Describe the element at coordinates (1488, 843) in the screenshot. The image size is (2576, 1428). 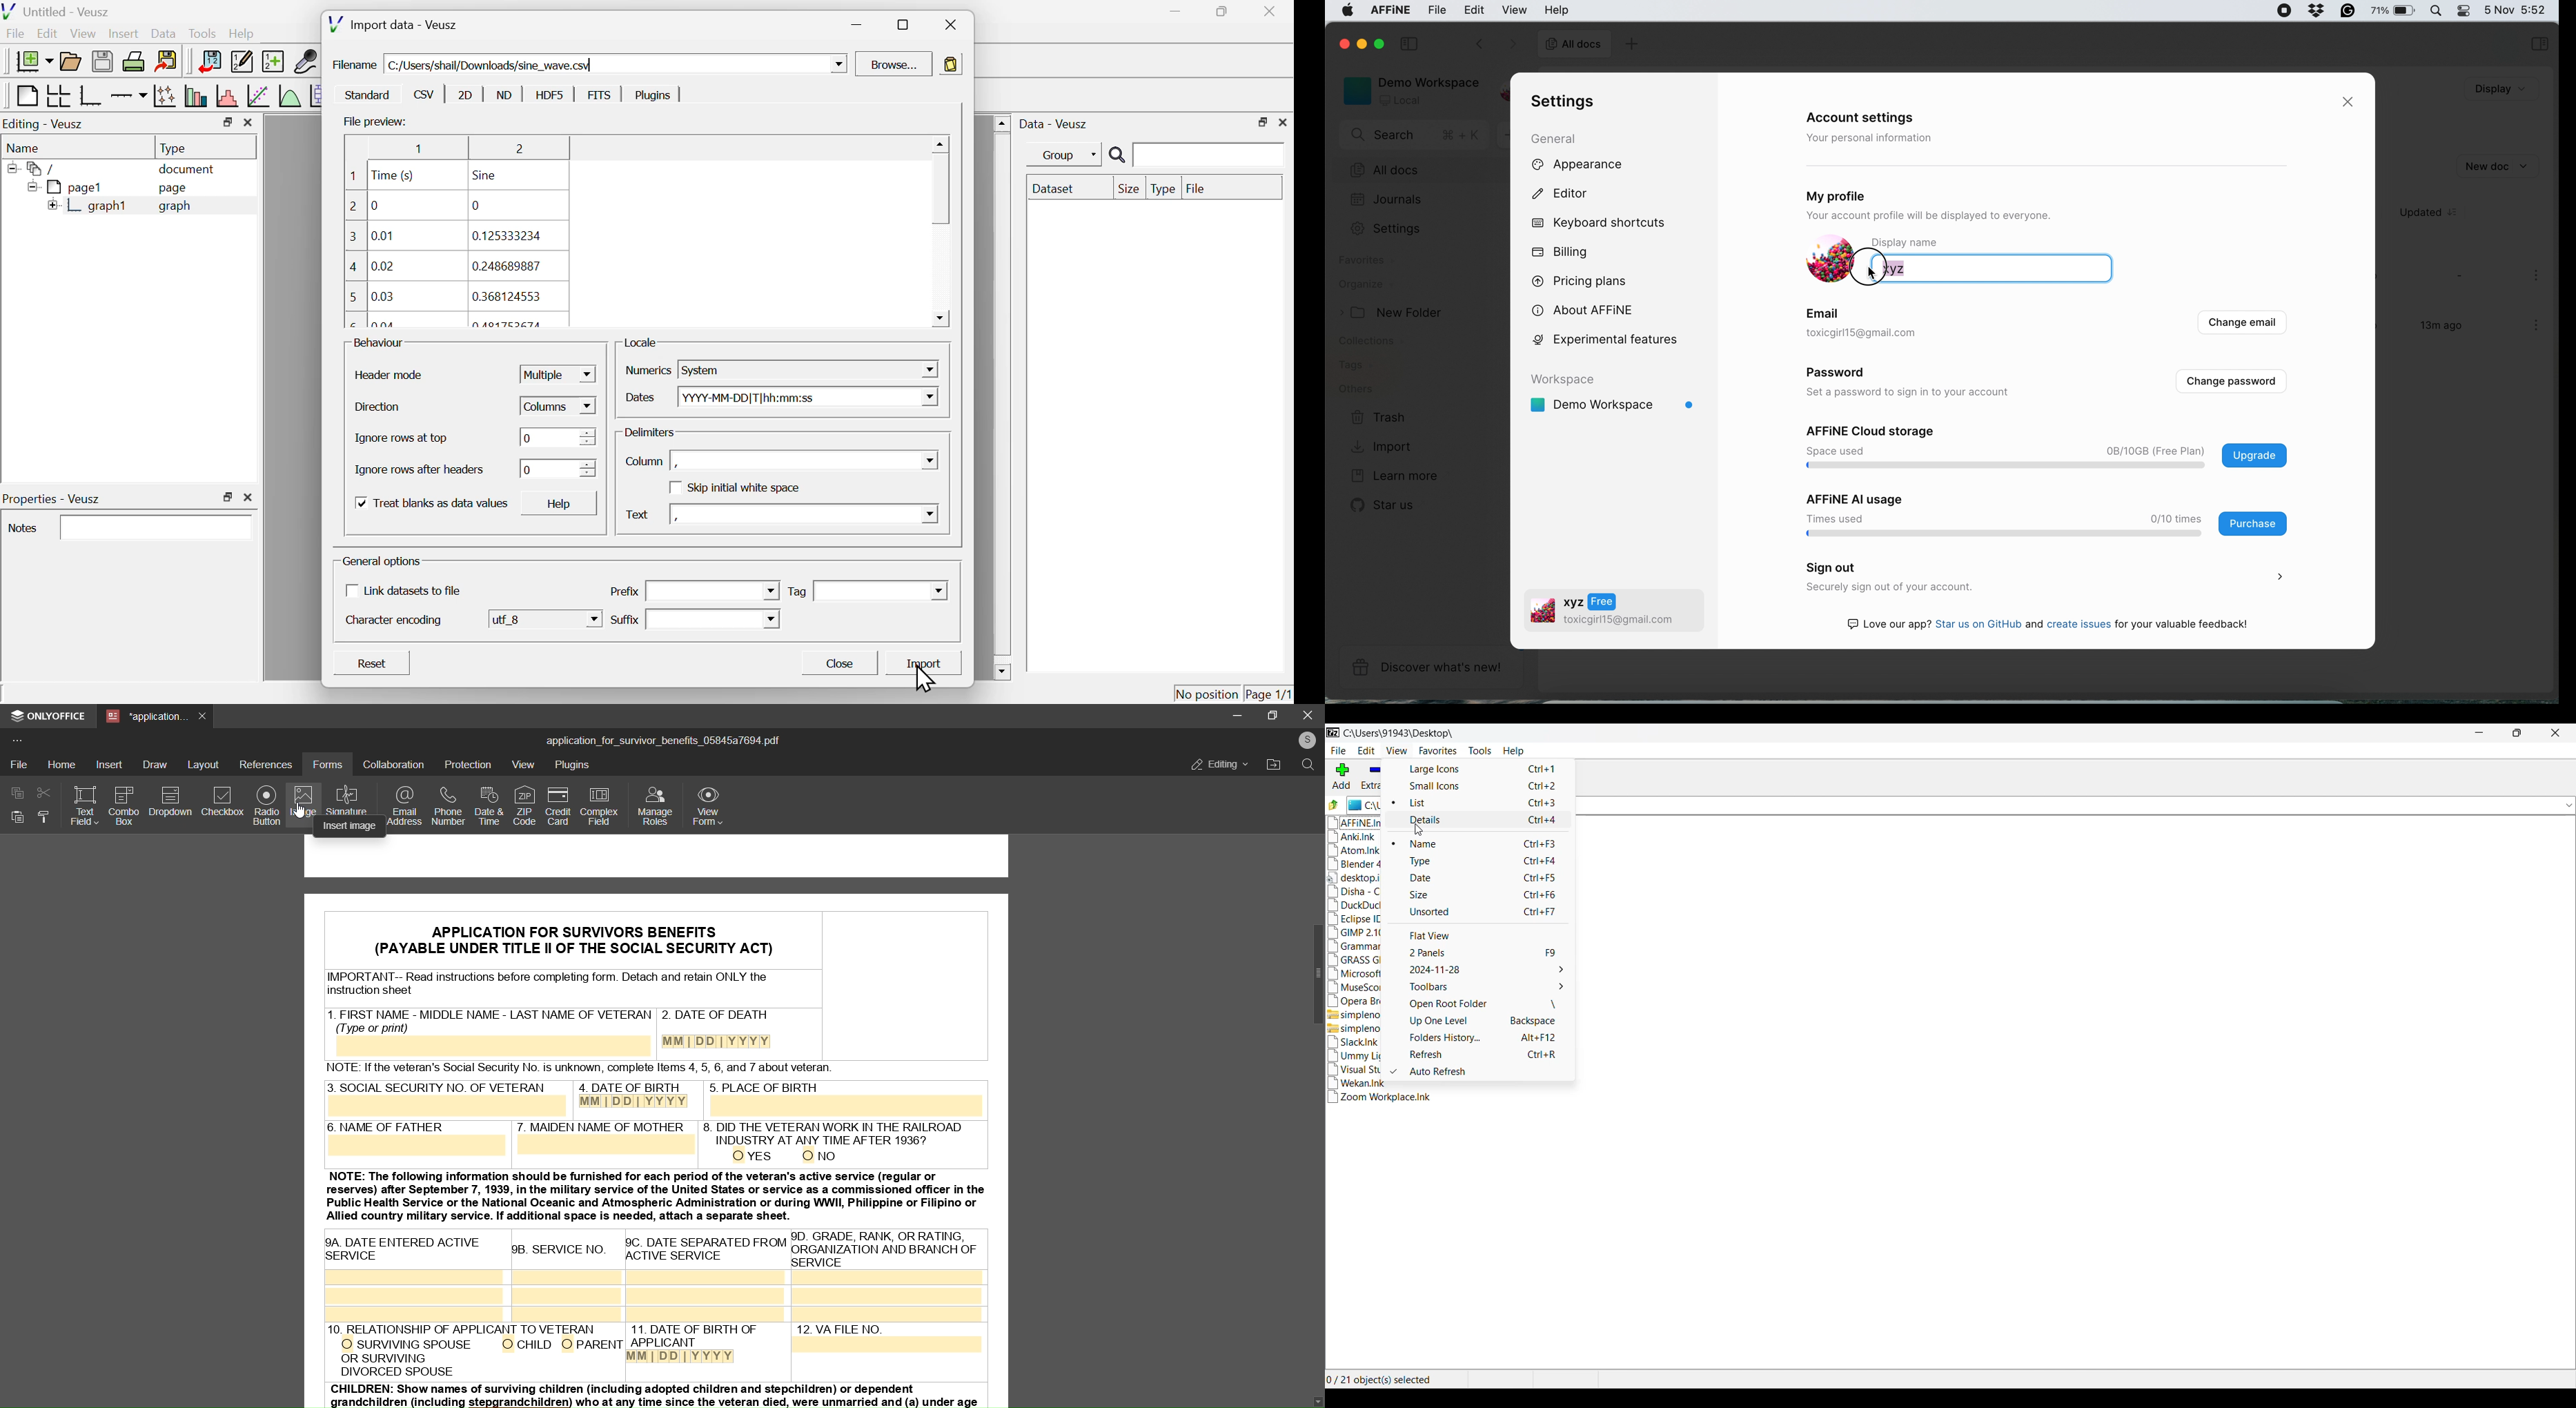
I see `Name` at that location.